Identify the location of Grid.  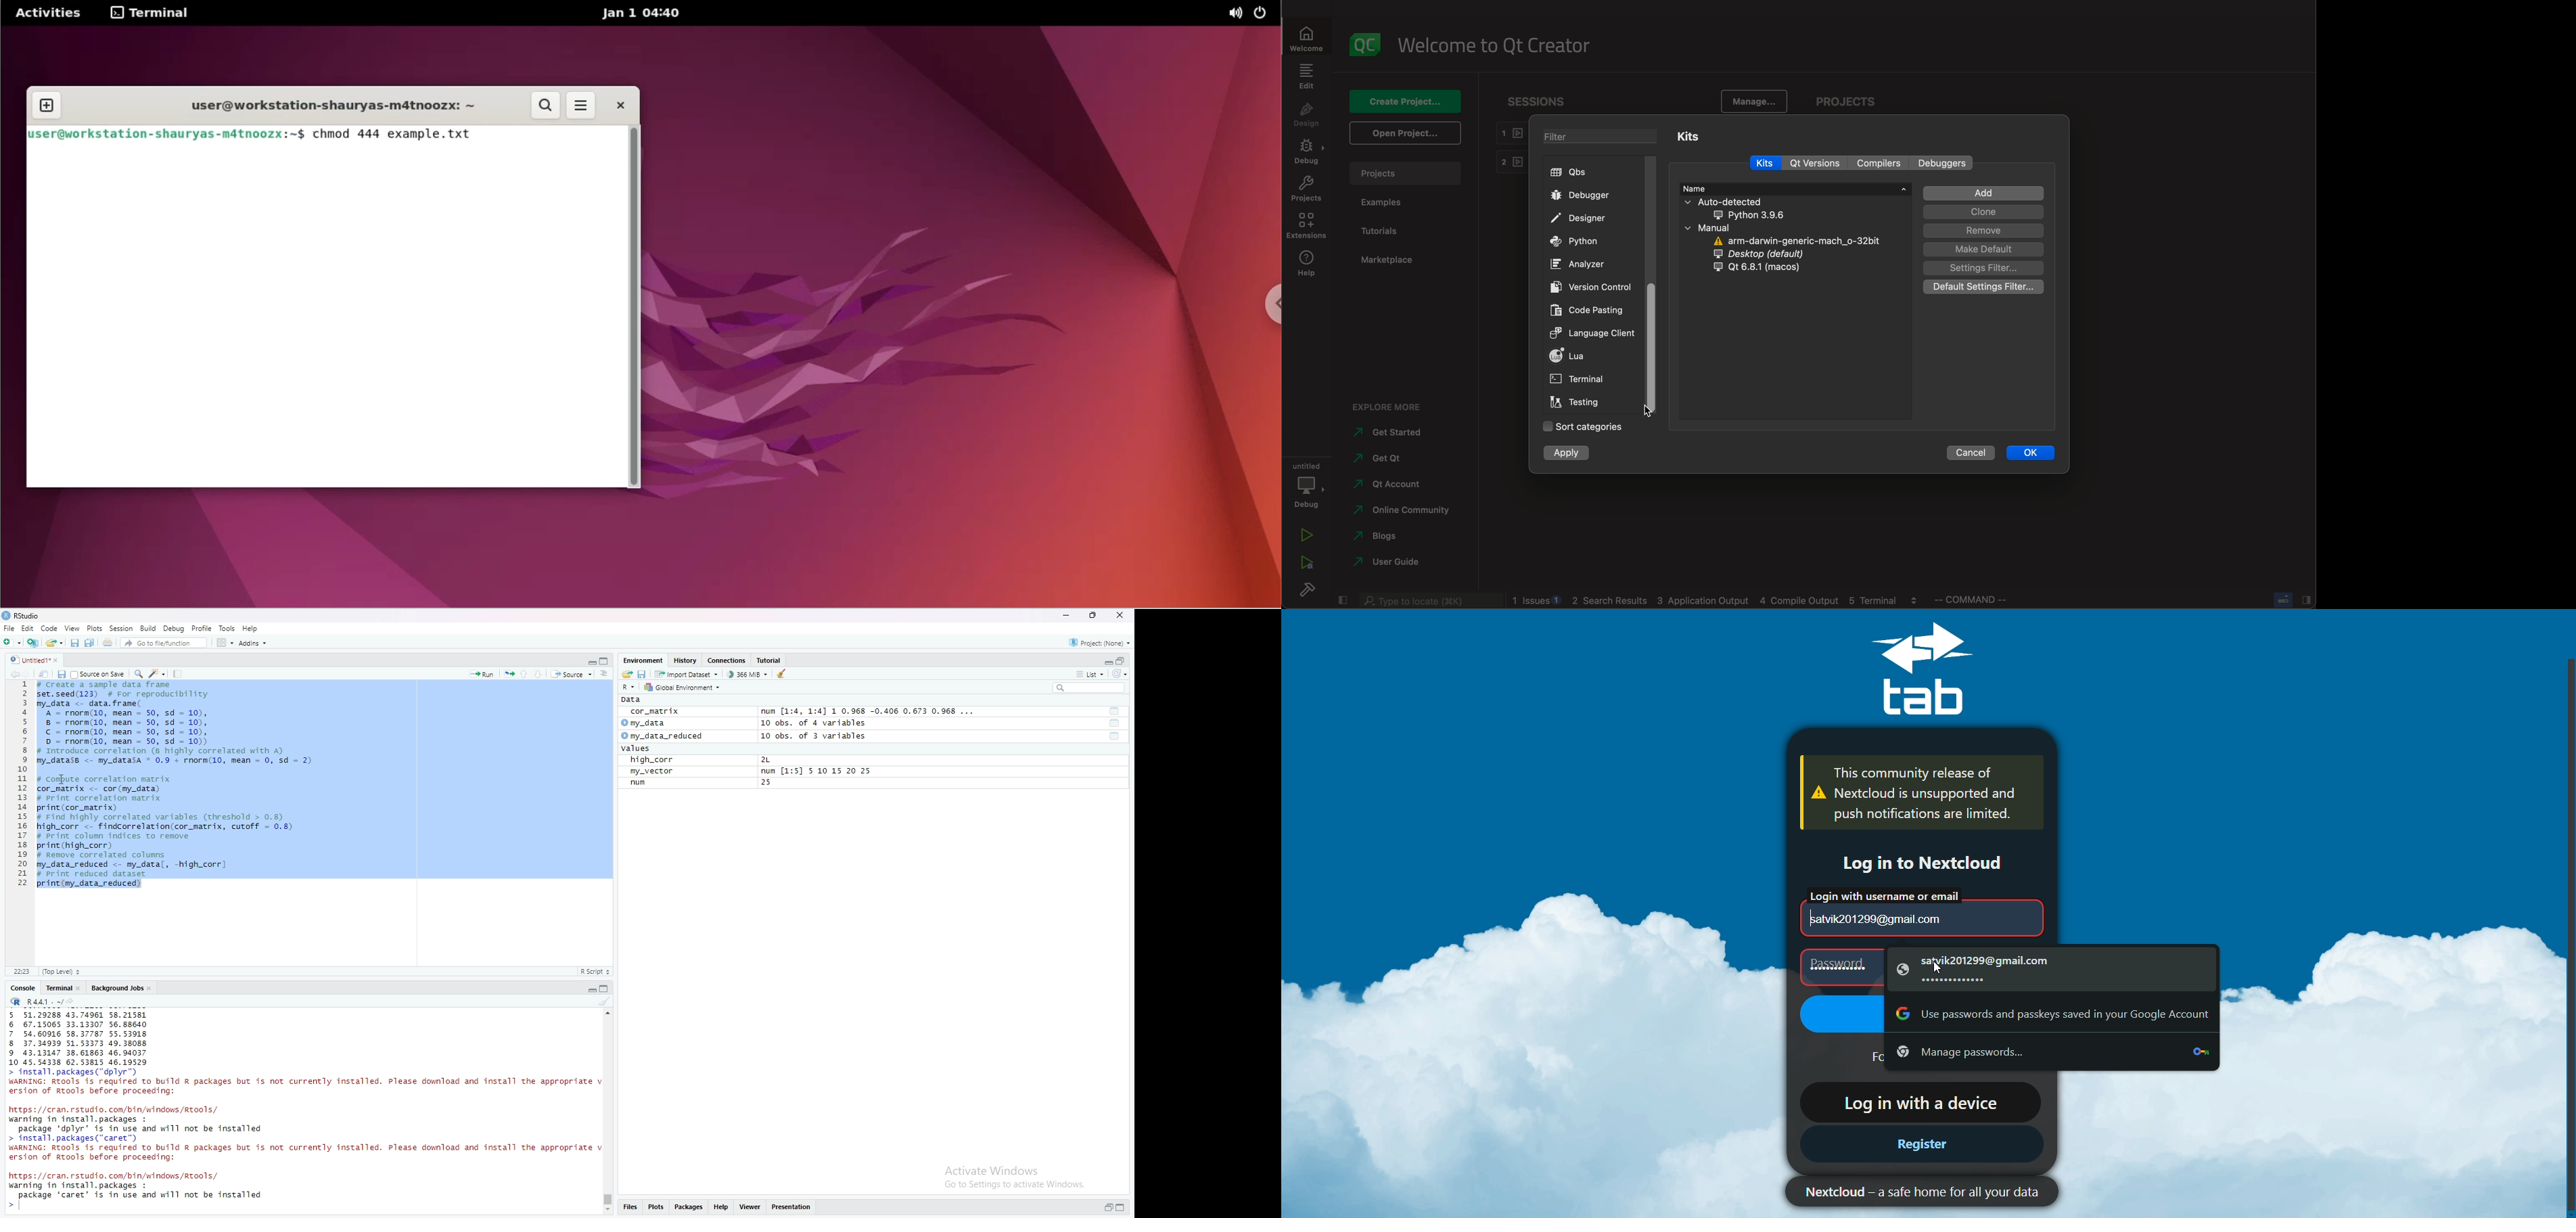
(226, 643).